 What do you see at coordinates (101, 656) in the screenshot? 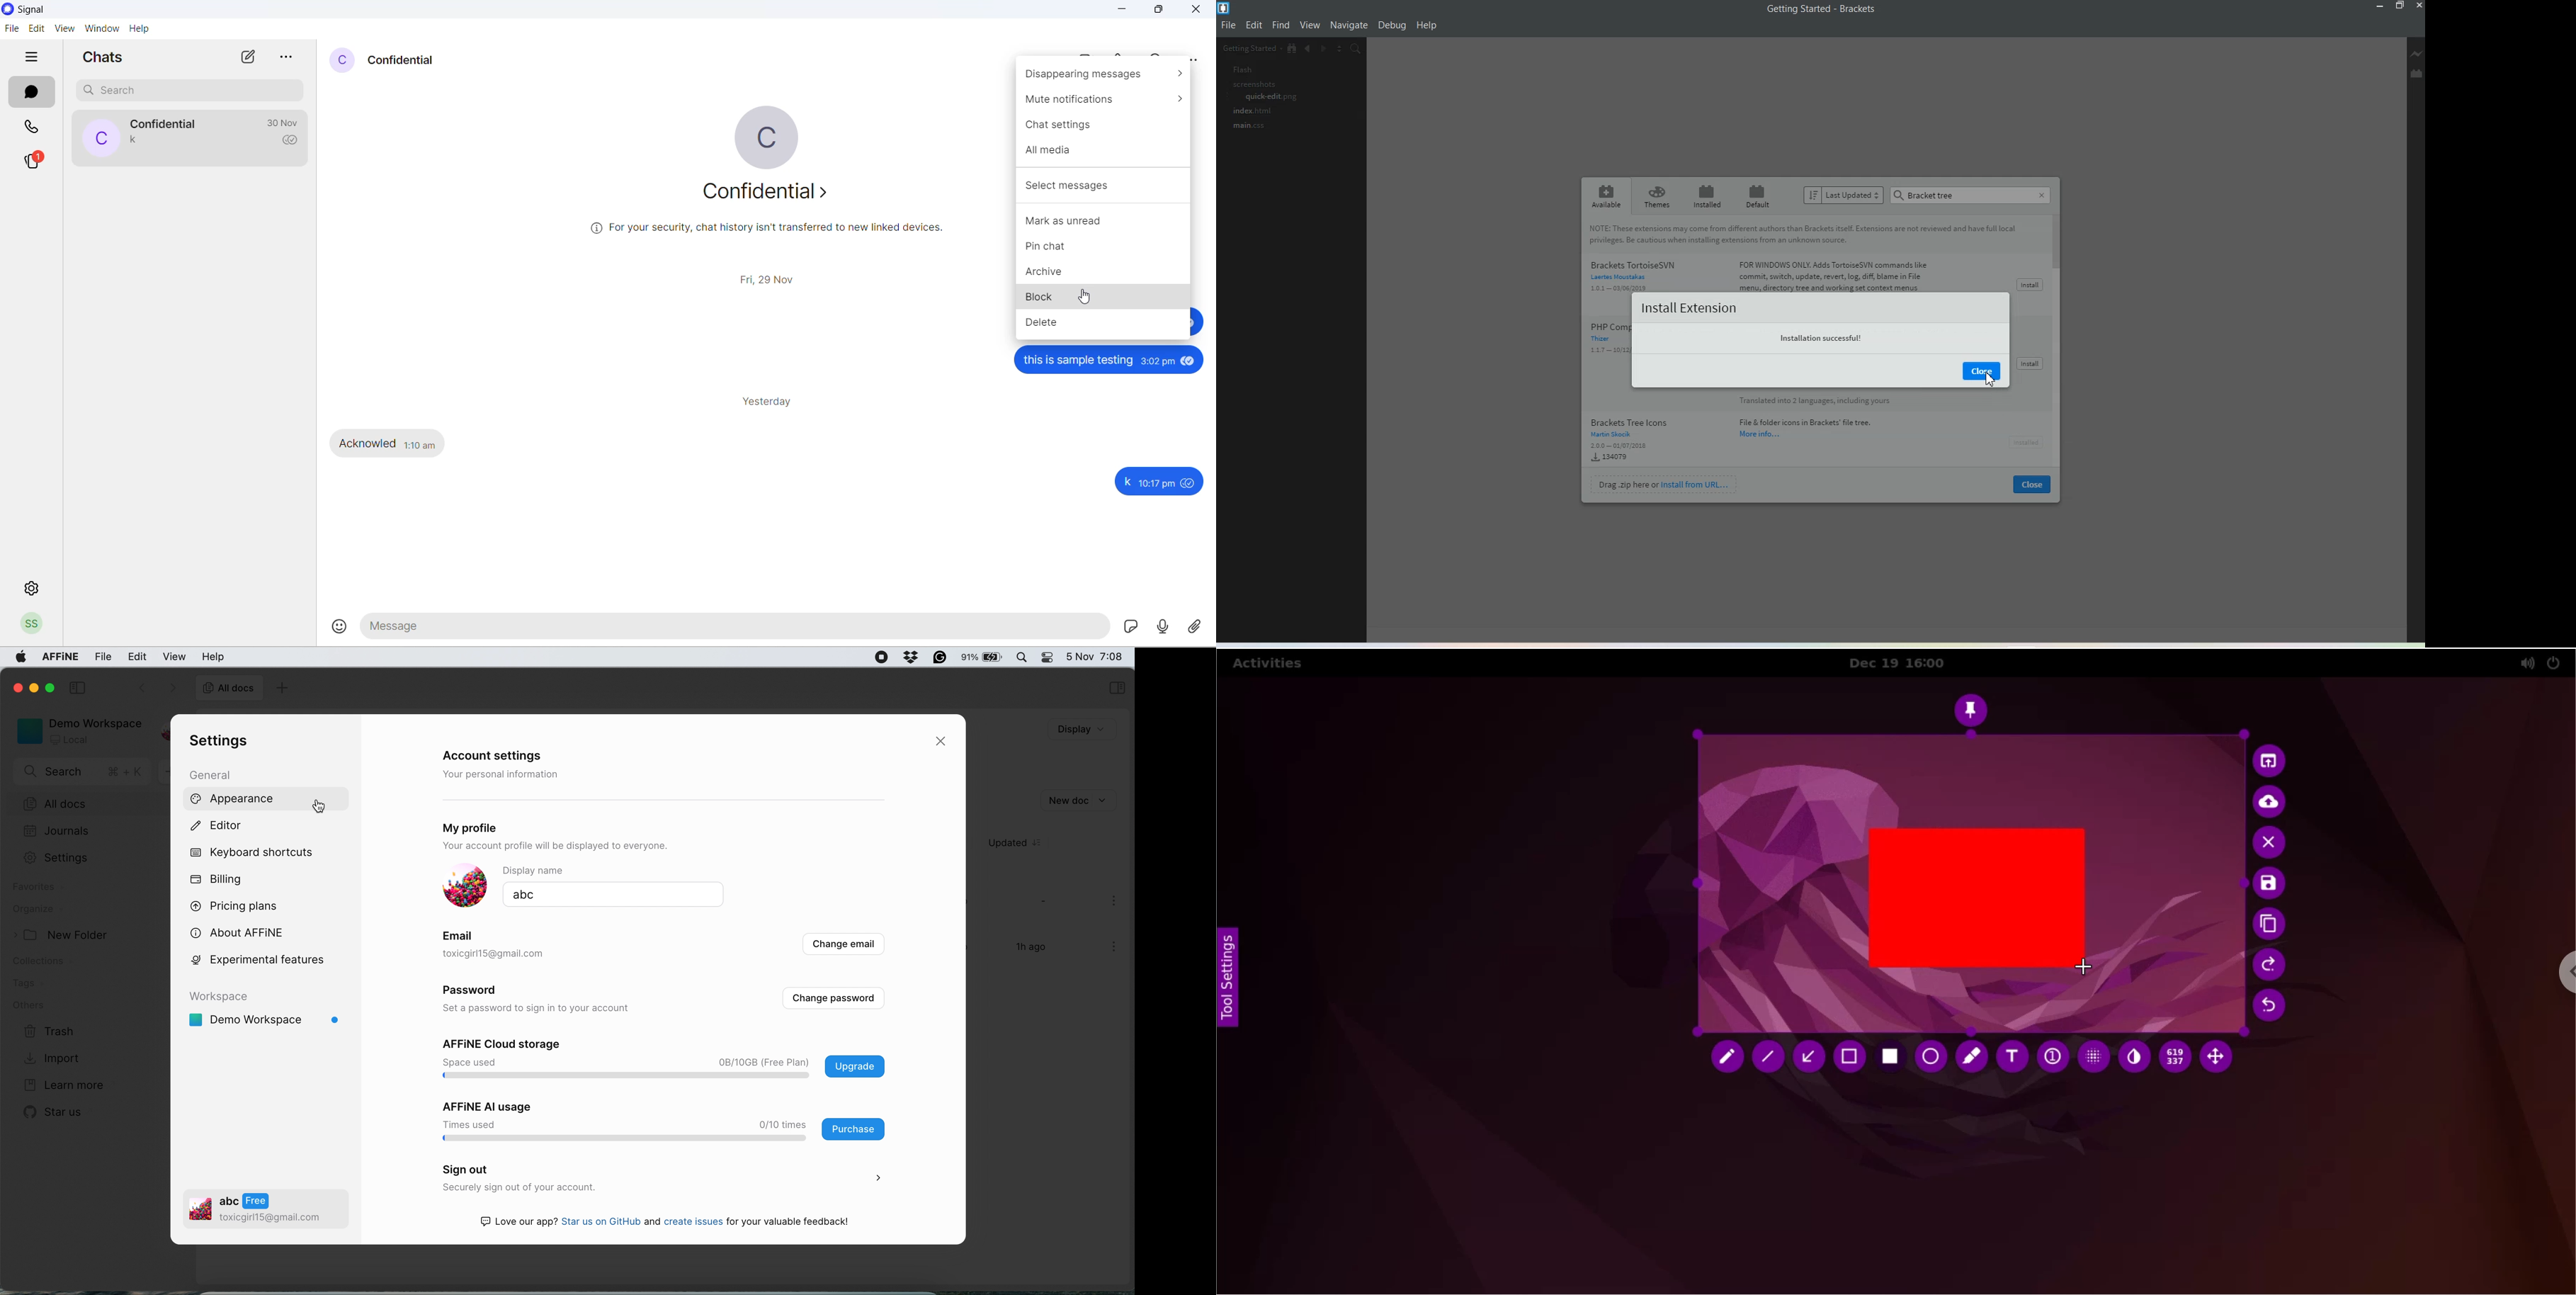
I see `file` at bounding box center [101, 656].